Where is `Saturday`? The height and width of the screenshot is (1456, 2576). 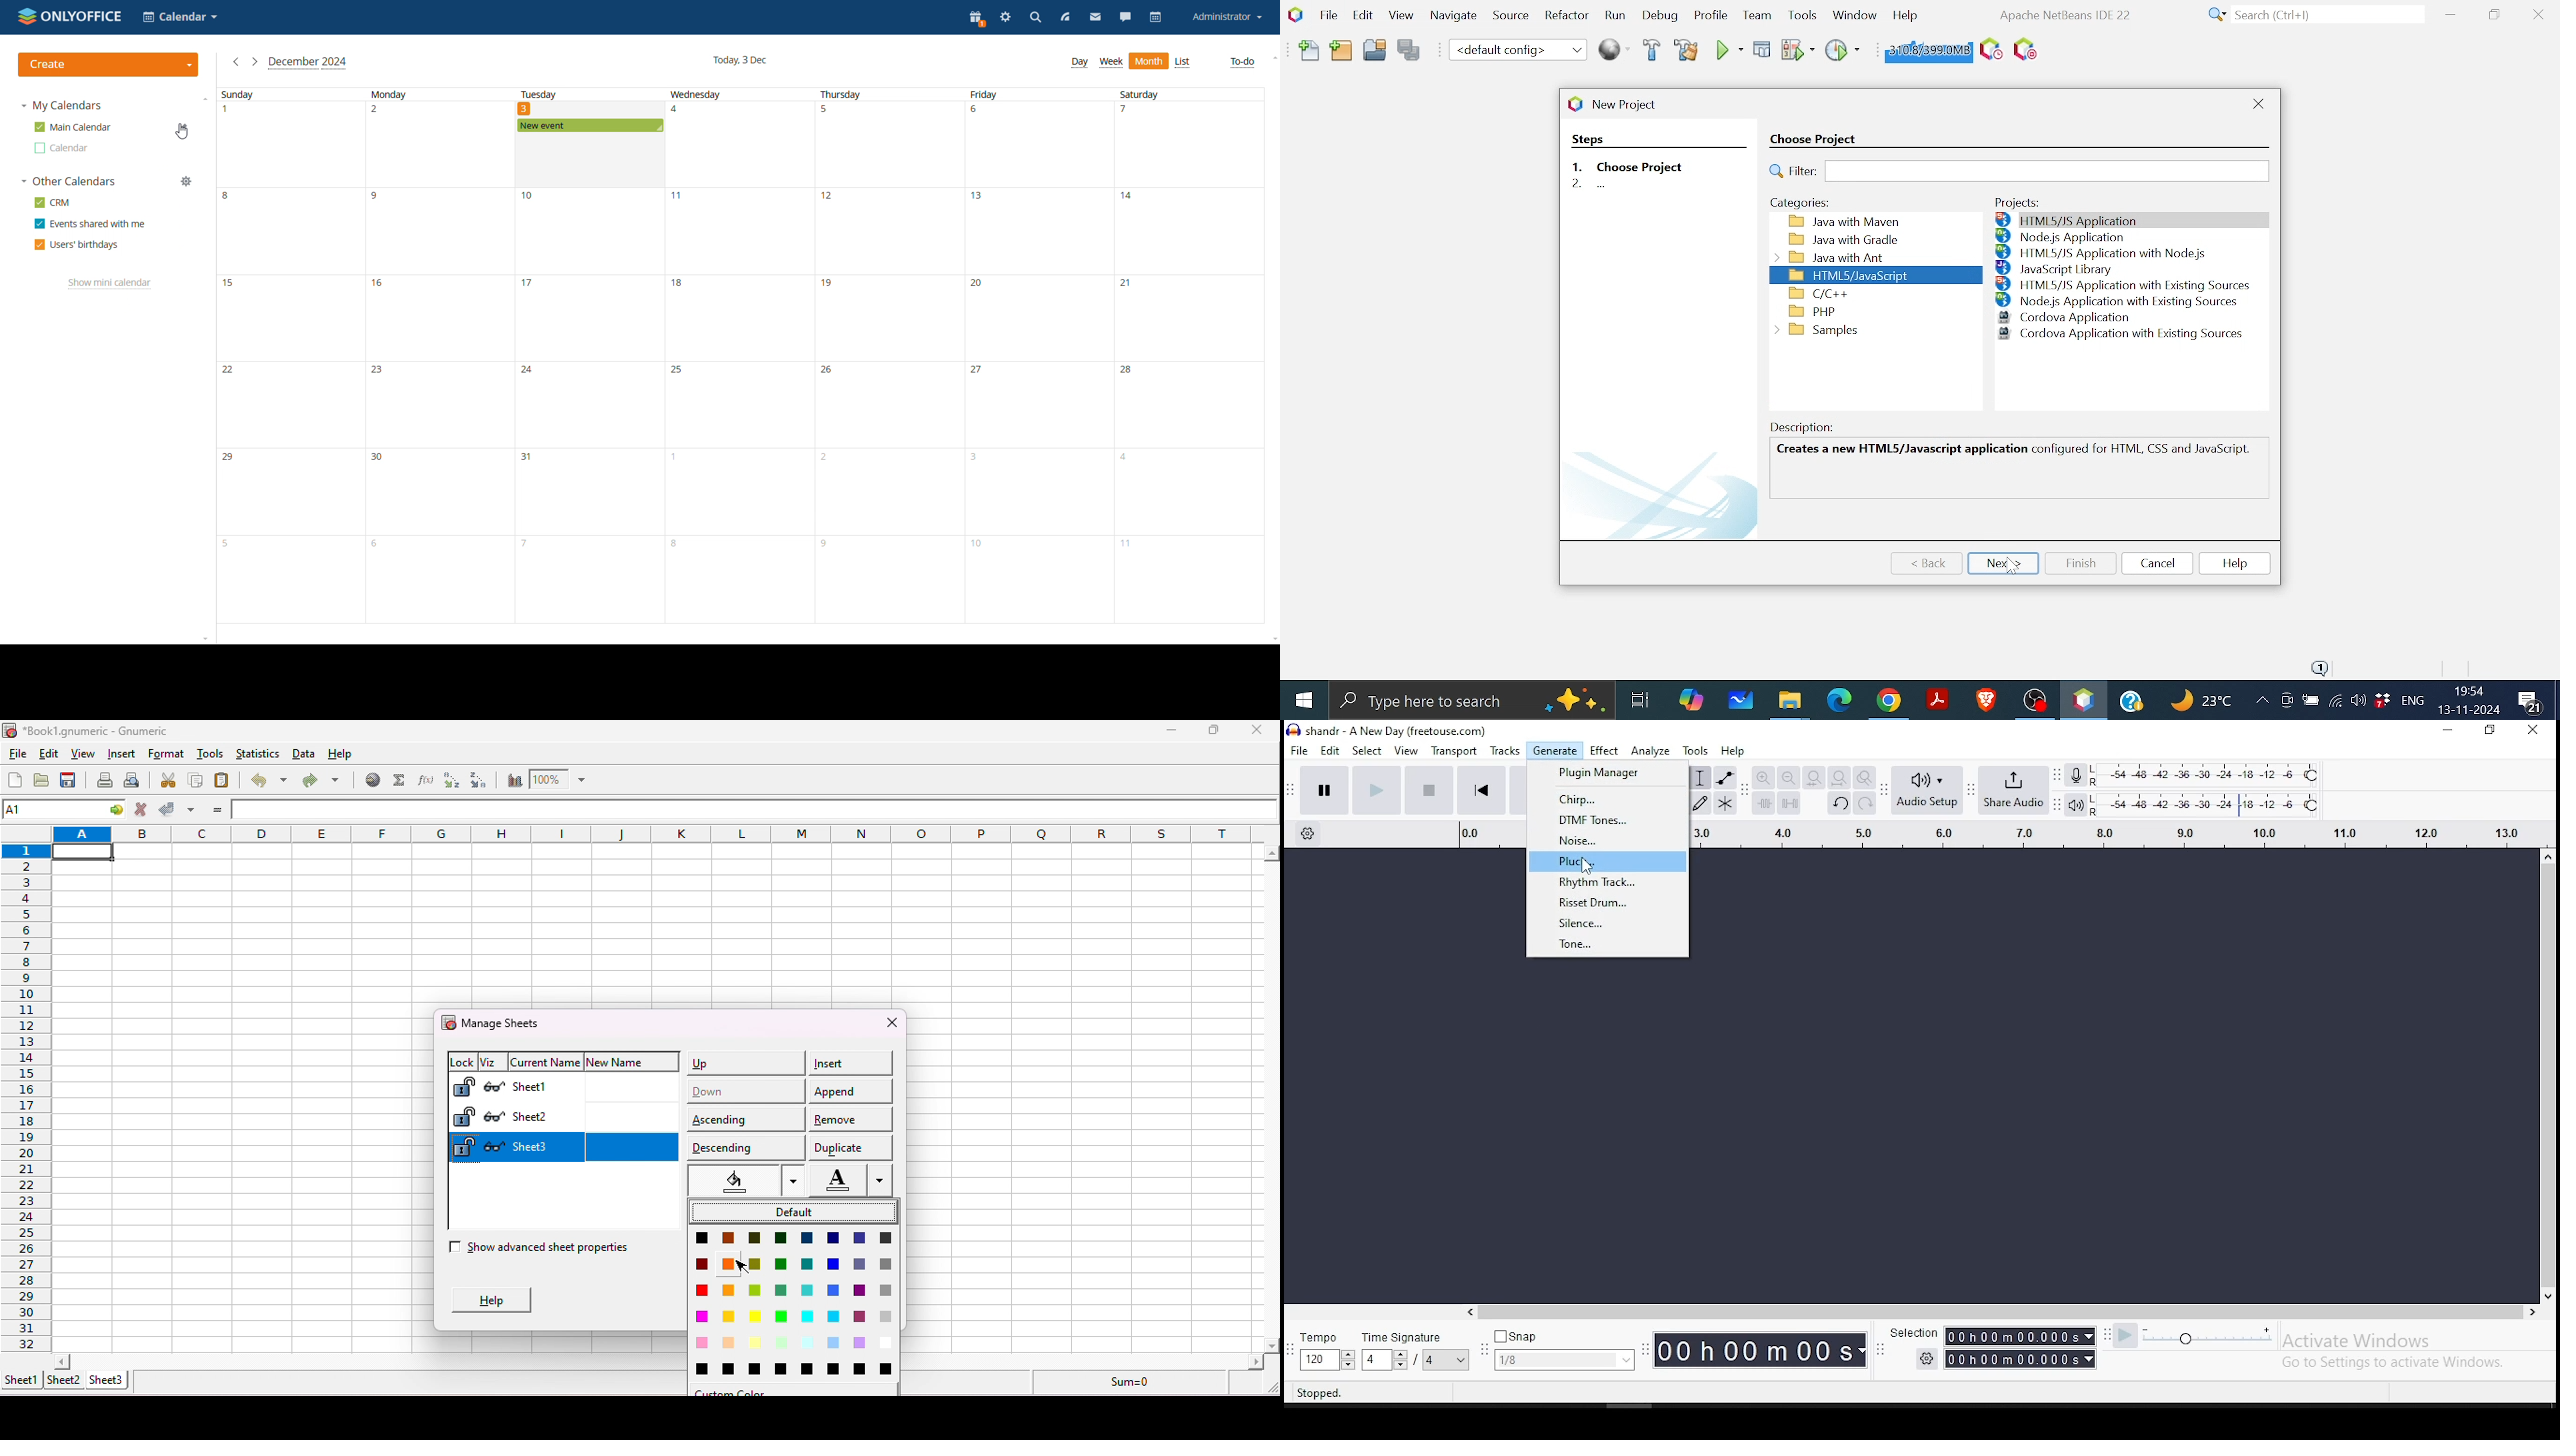
Saturday is located at coordinates (1159, 94).